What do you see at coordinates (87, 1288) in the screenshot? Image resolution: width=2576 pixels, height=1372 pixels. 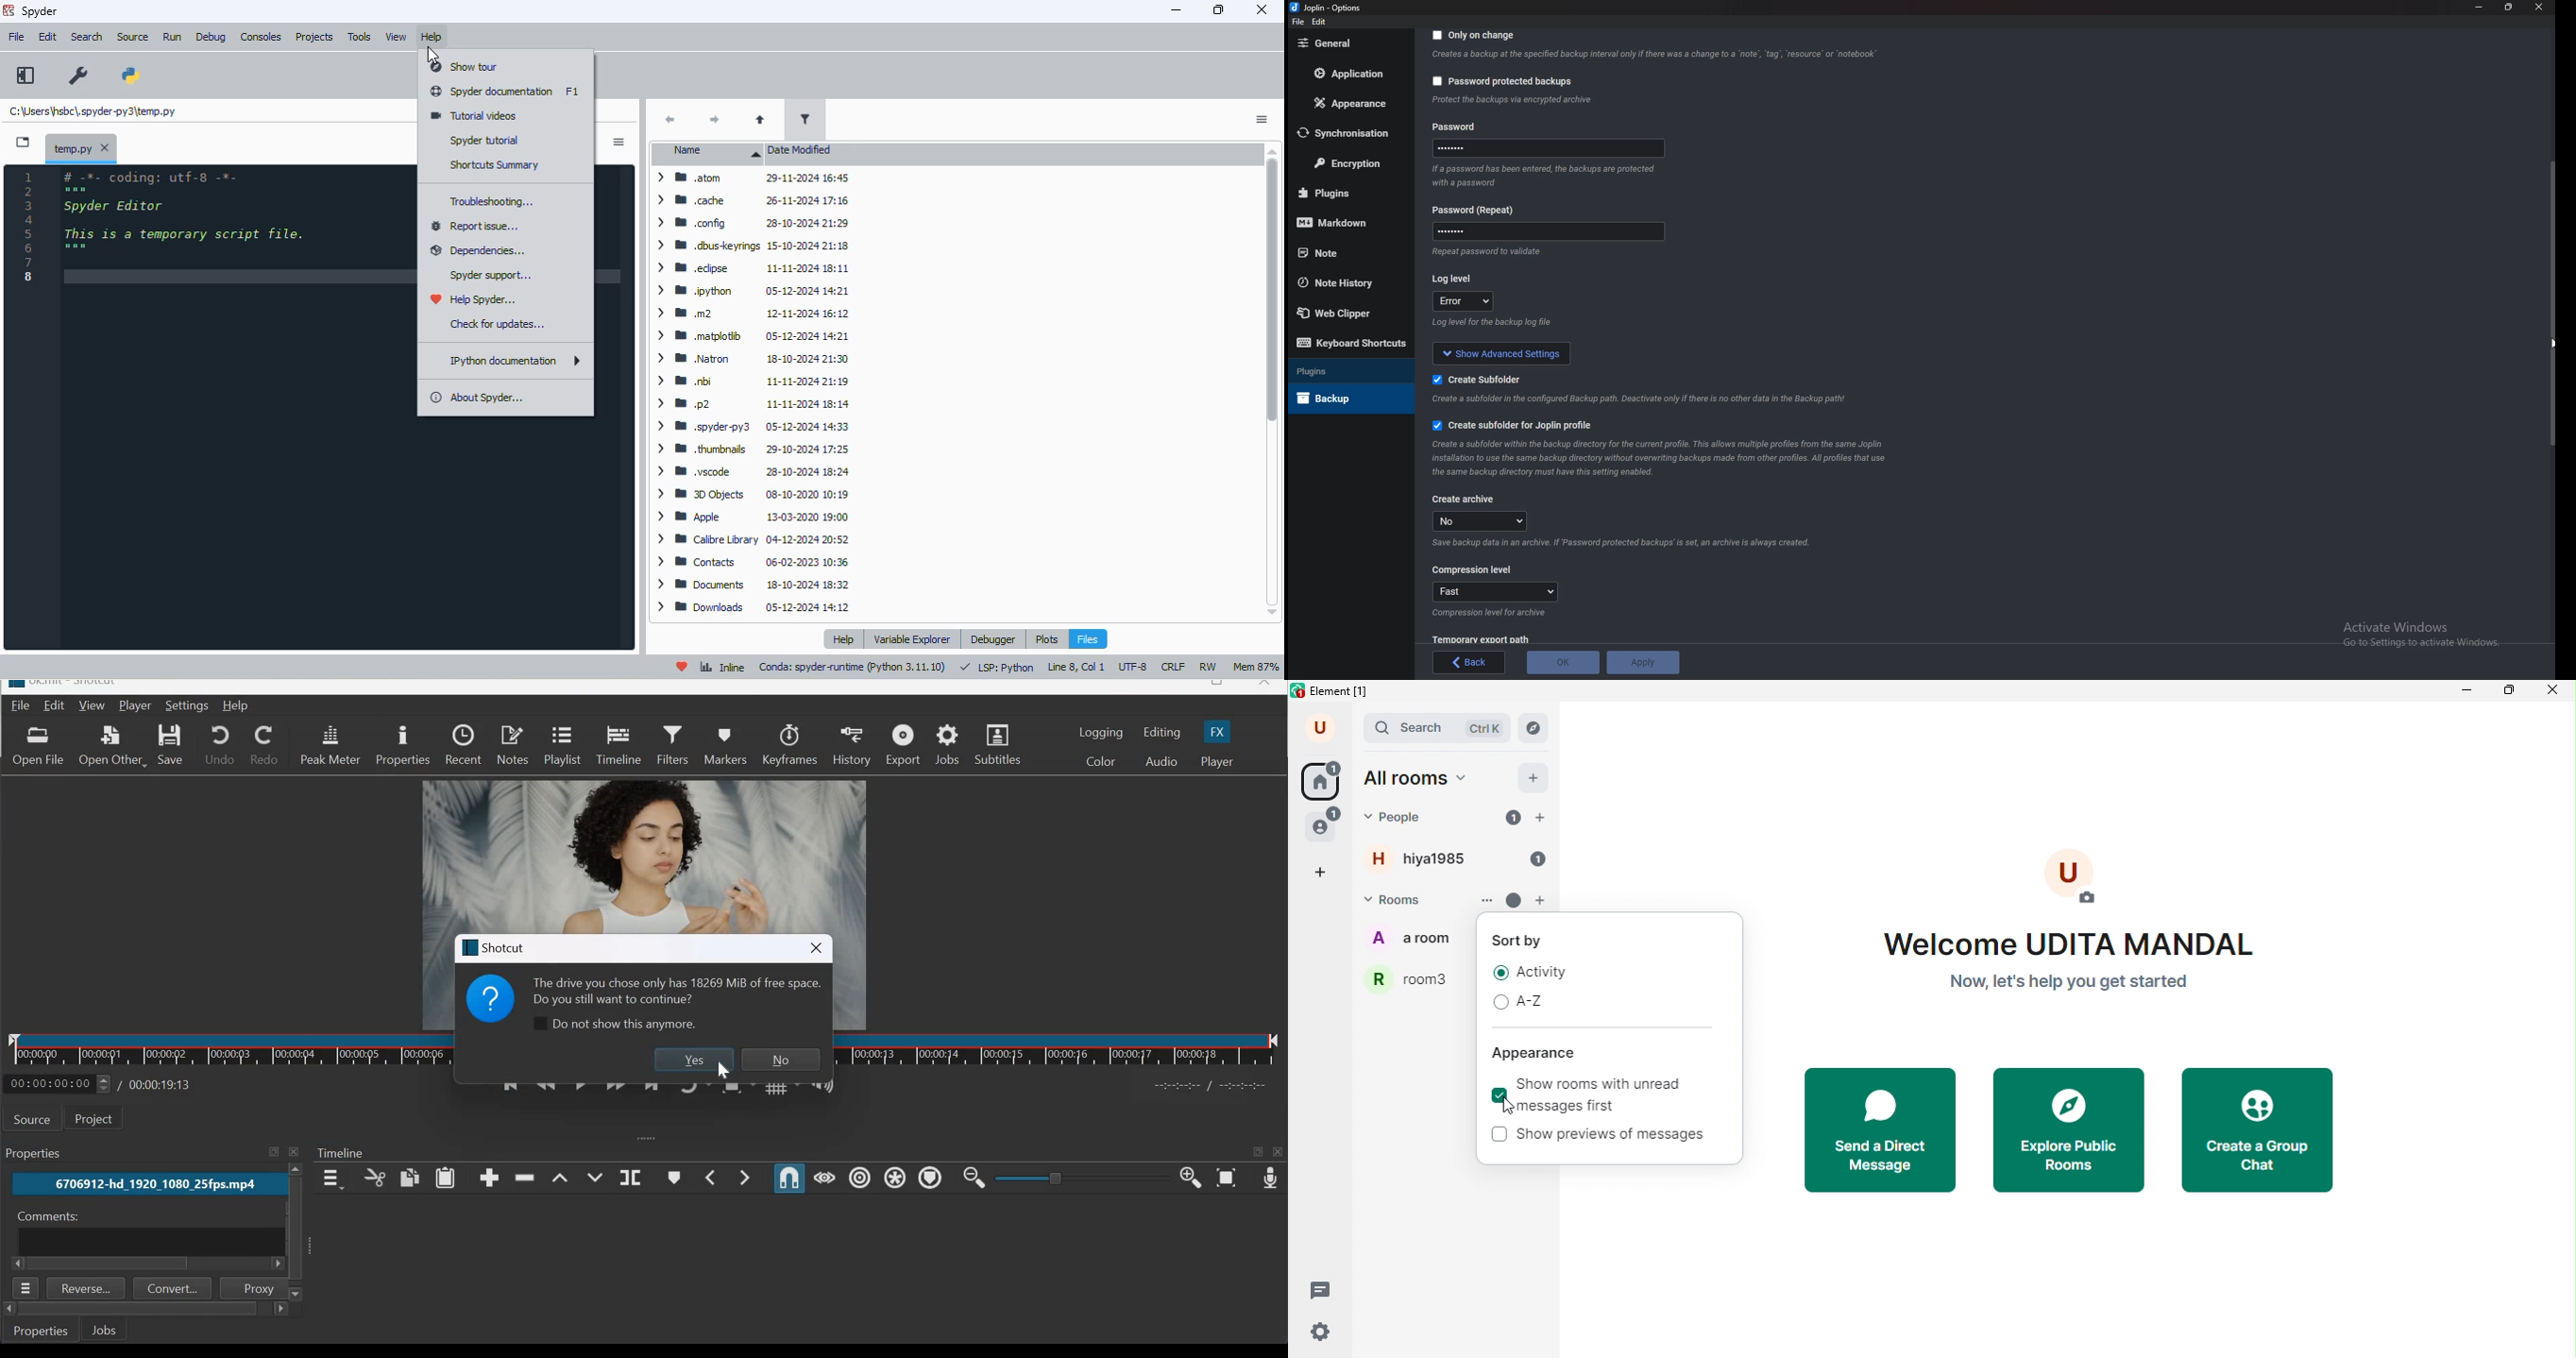 I see `reverse` at bounding box center [87, 1288].